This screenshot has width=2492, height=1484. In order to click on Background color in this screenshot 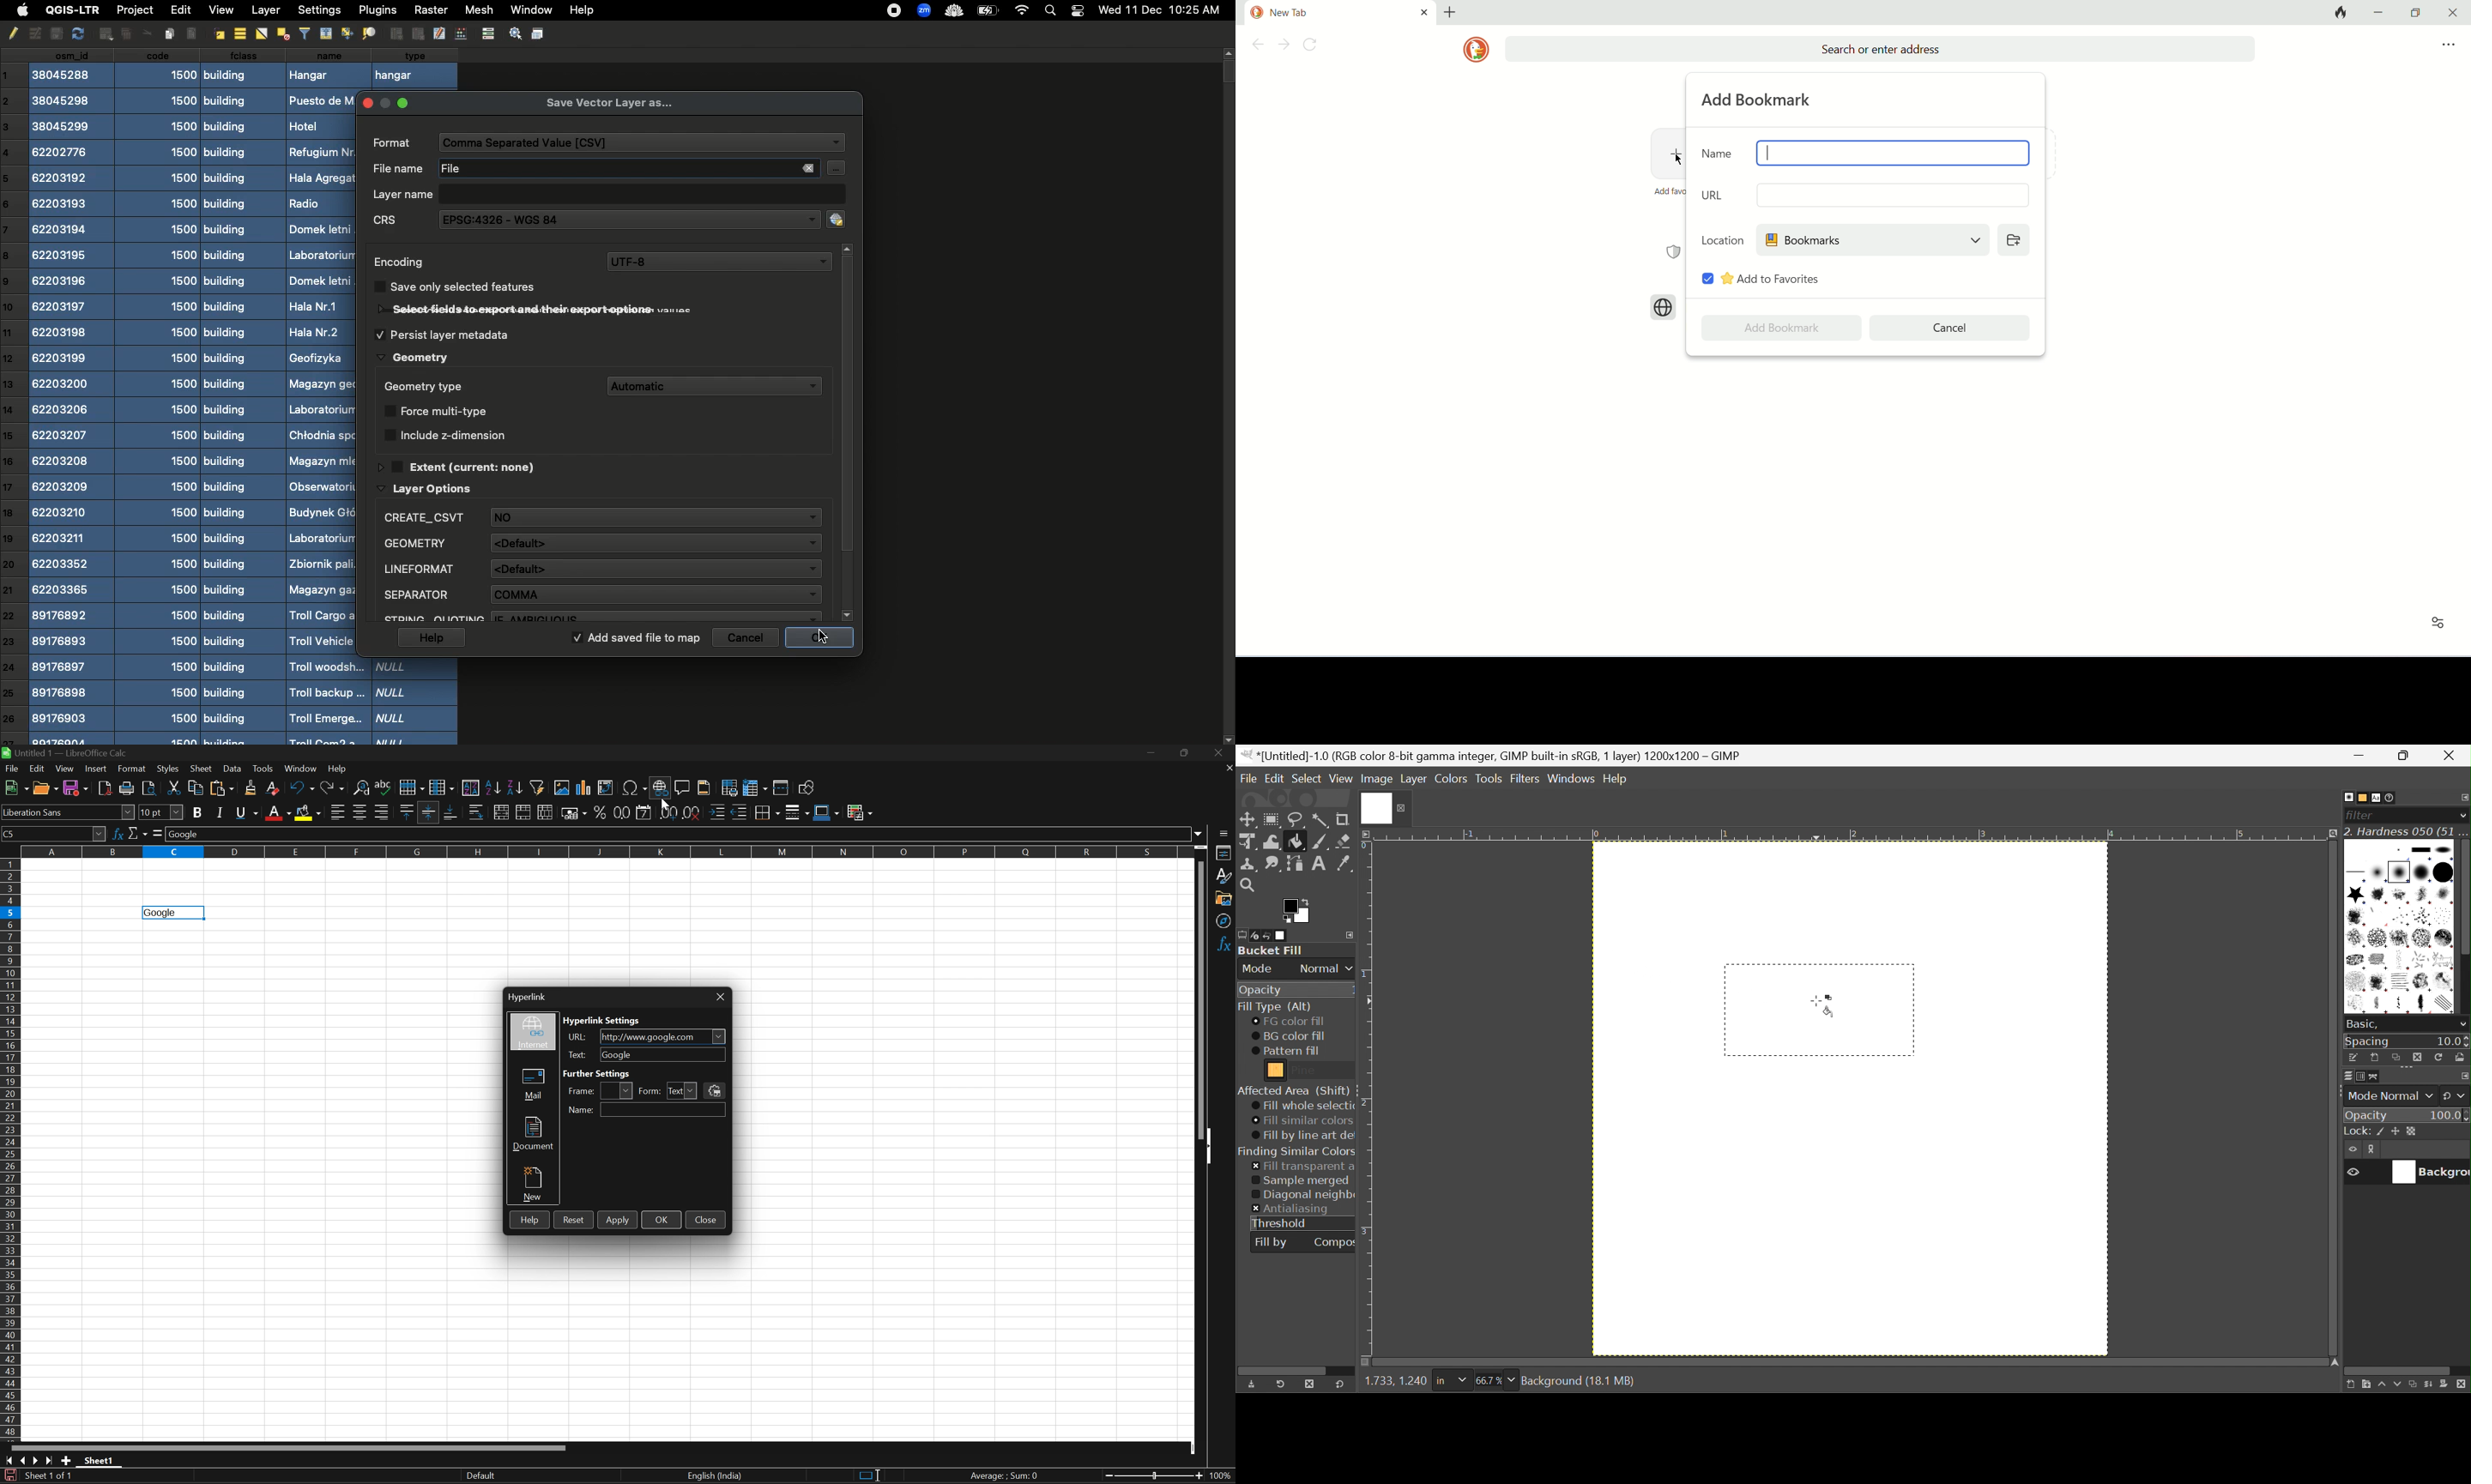, I will do `click(309, 813)`.